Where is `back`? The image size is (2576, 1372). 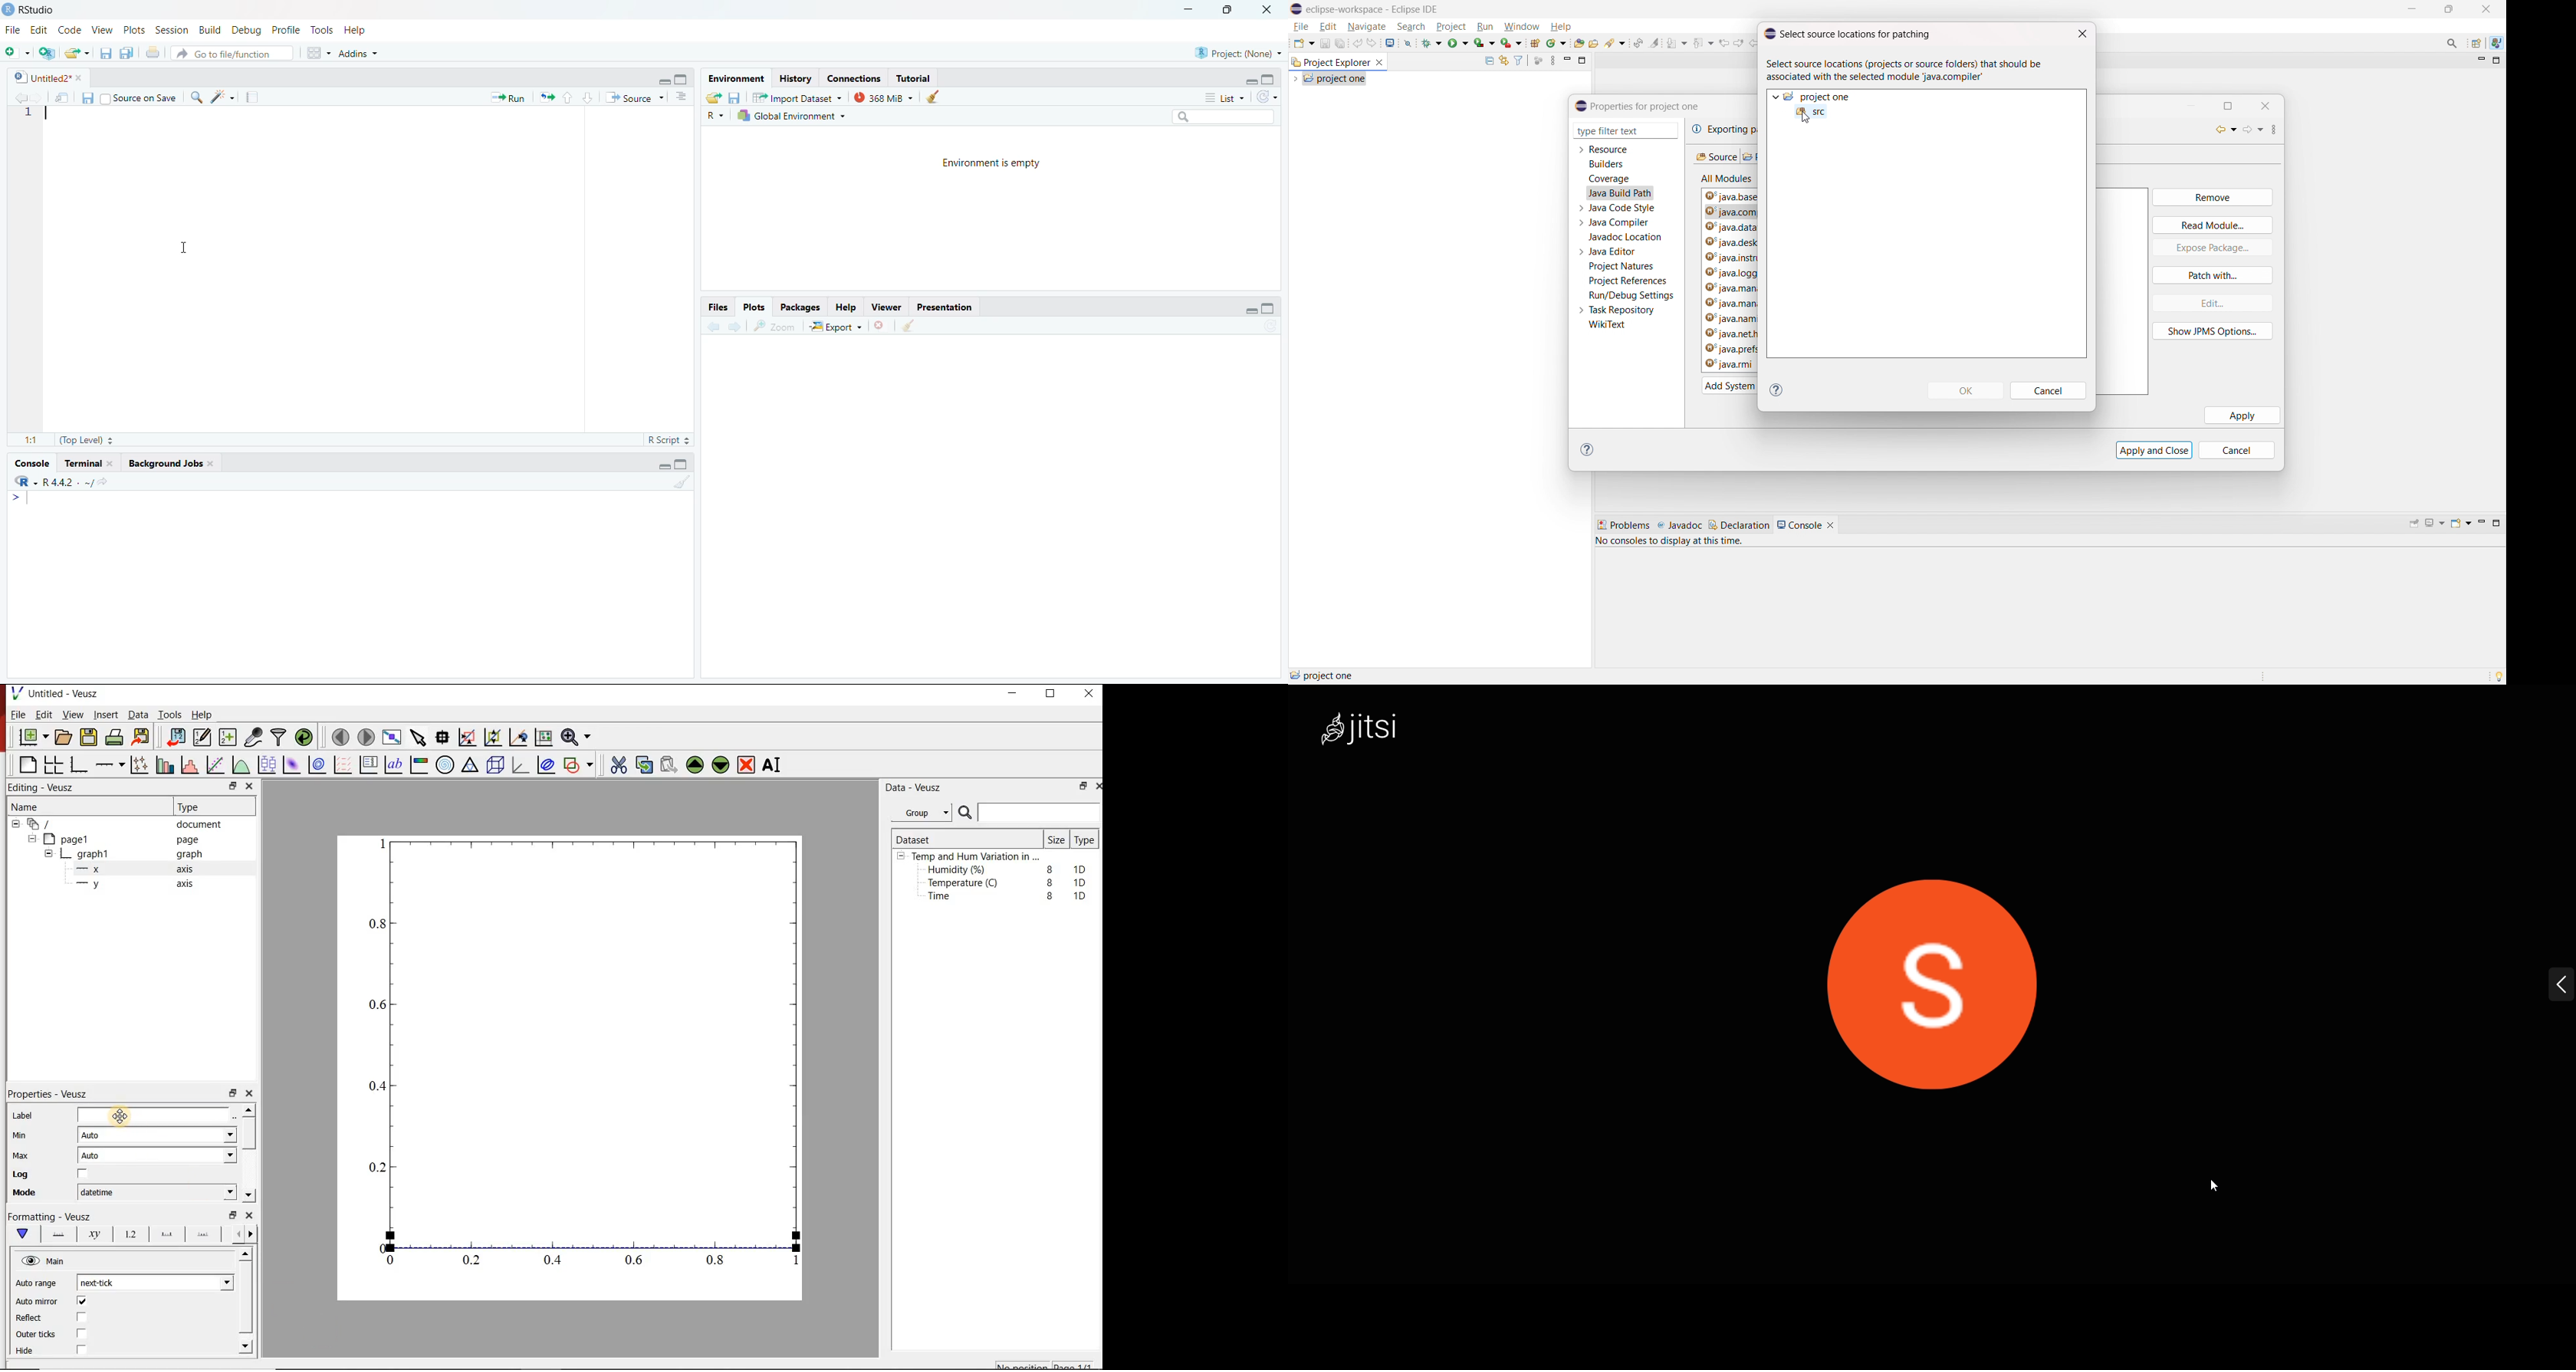 back is located at coordinates (15, 97).